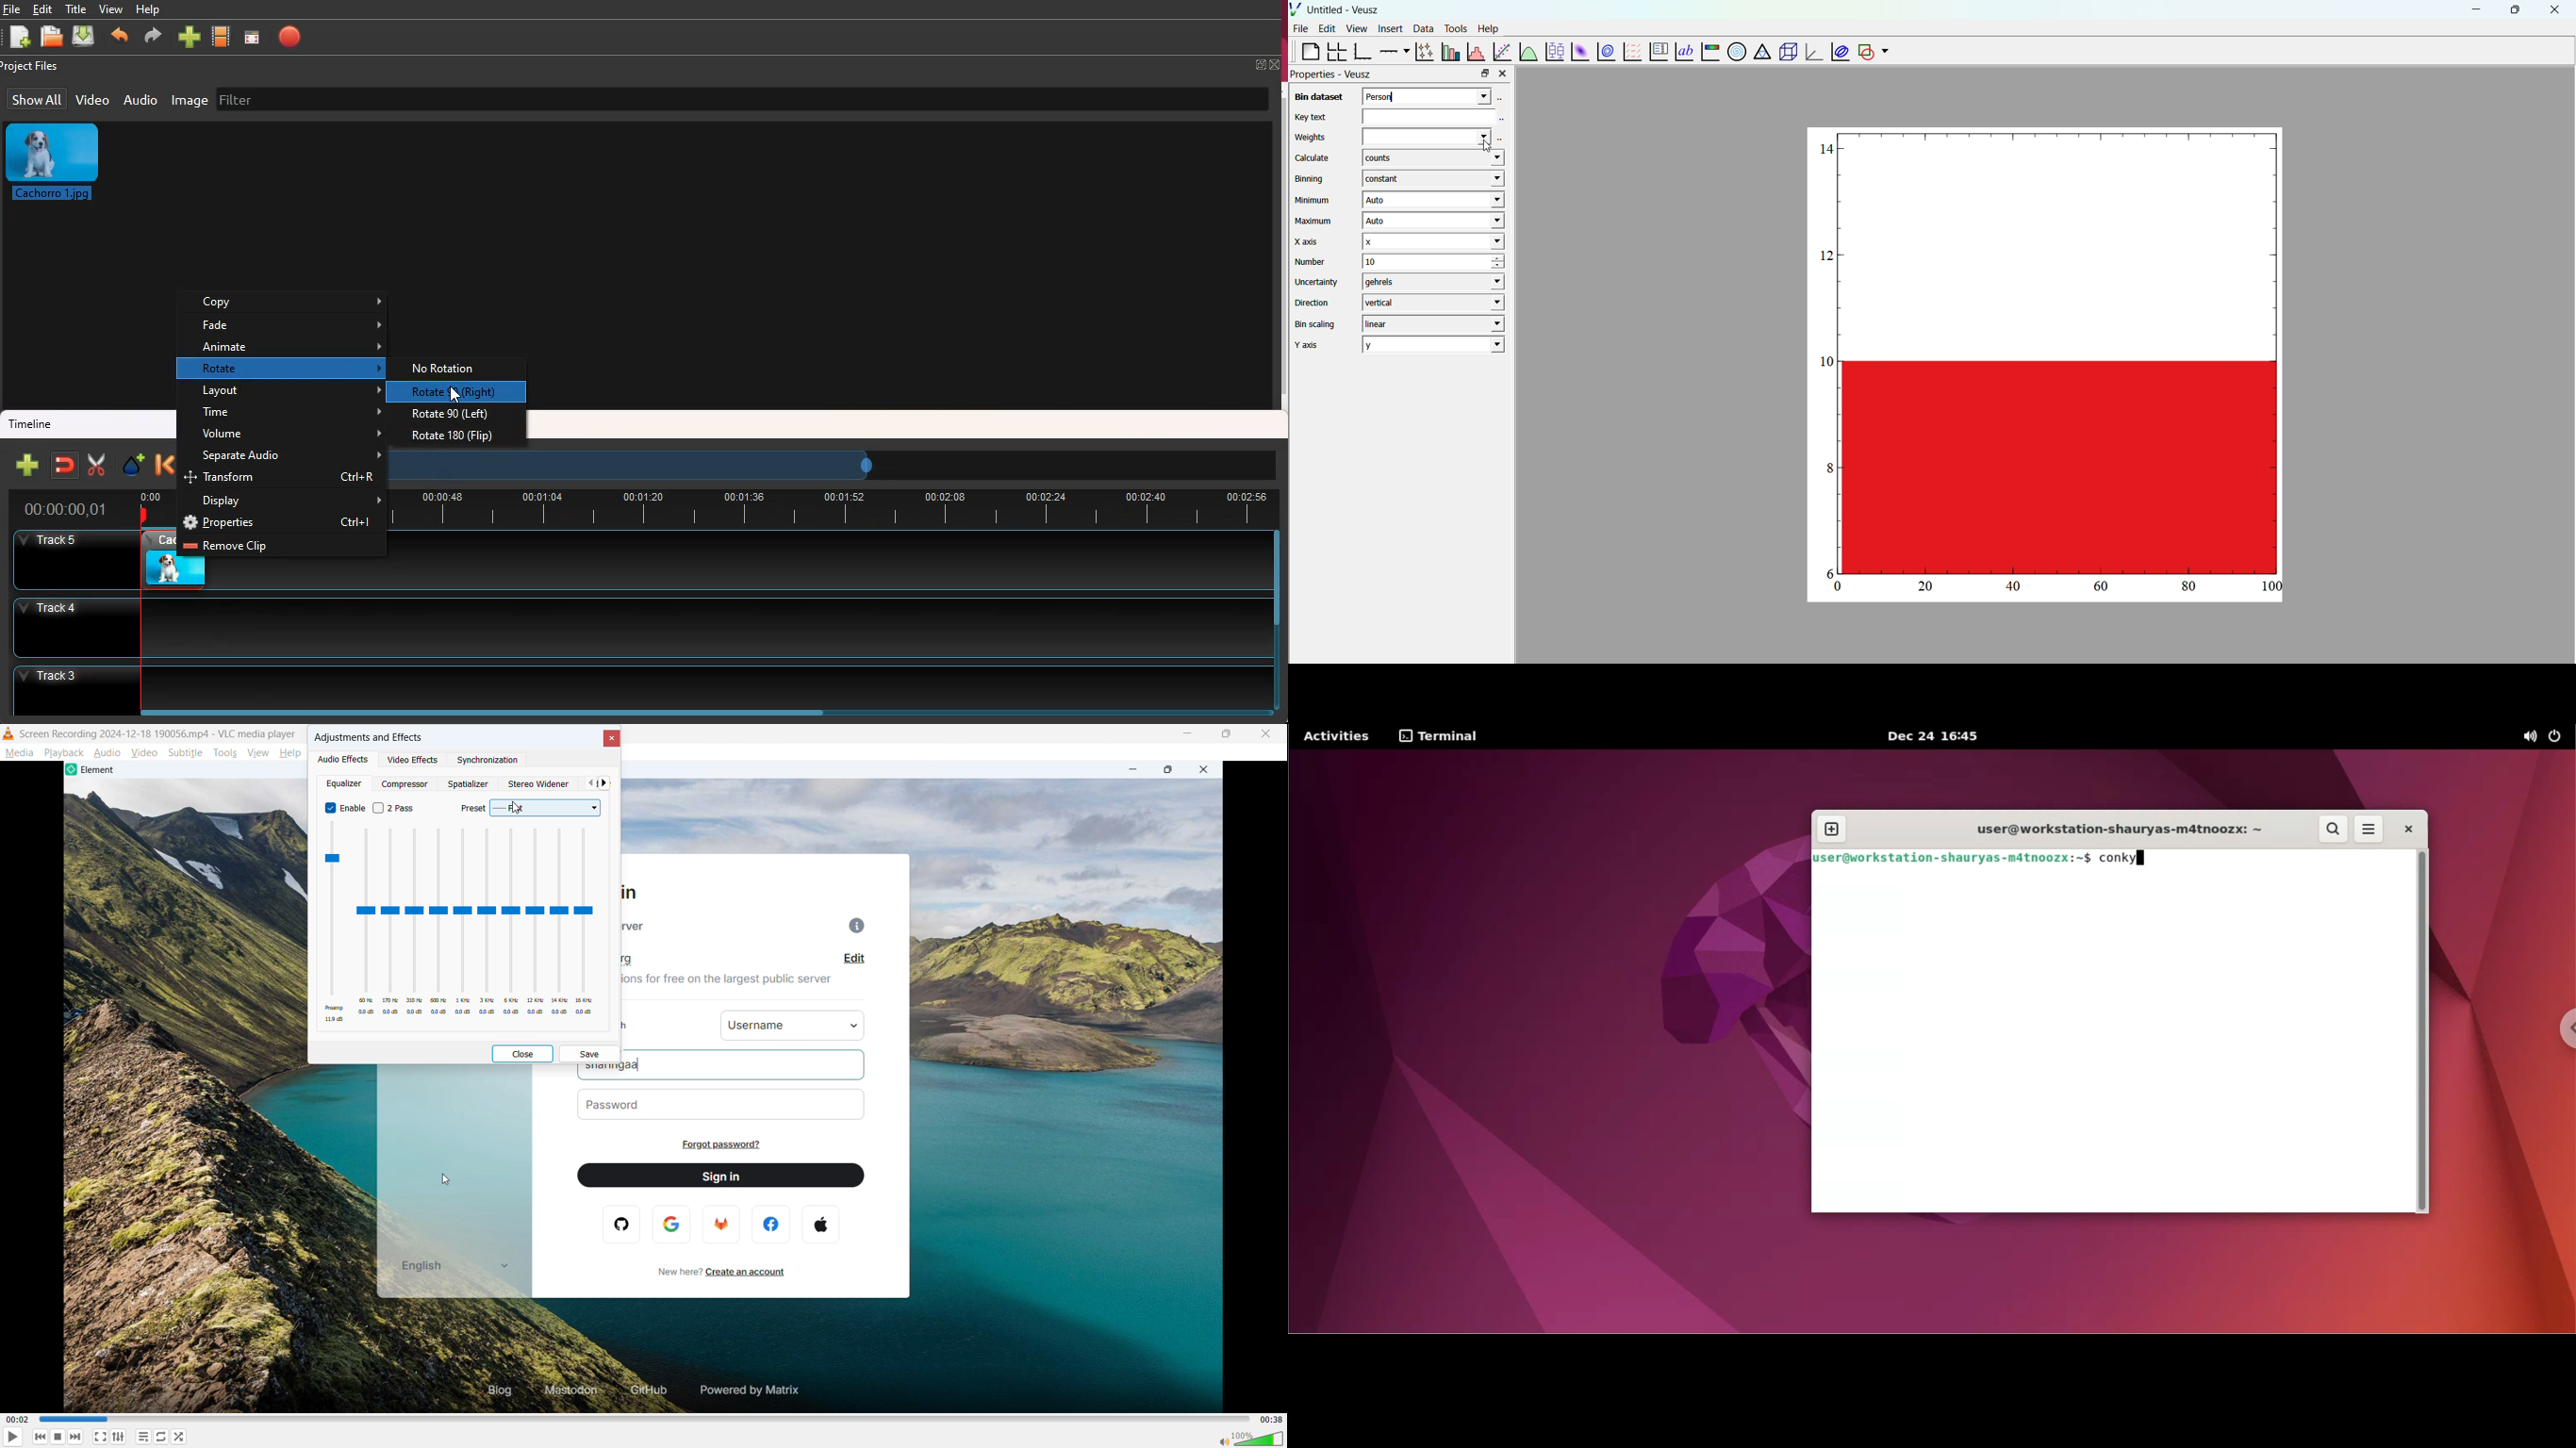 Image resolution: width=2576 pixels, height=1456 pixels. I want to click on open, so click(52, 38).